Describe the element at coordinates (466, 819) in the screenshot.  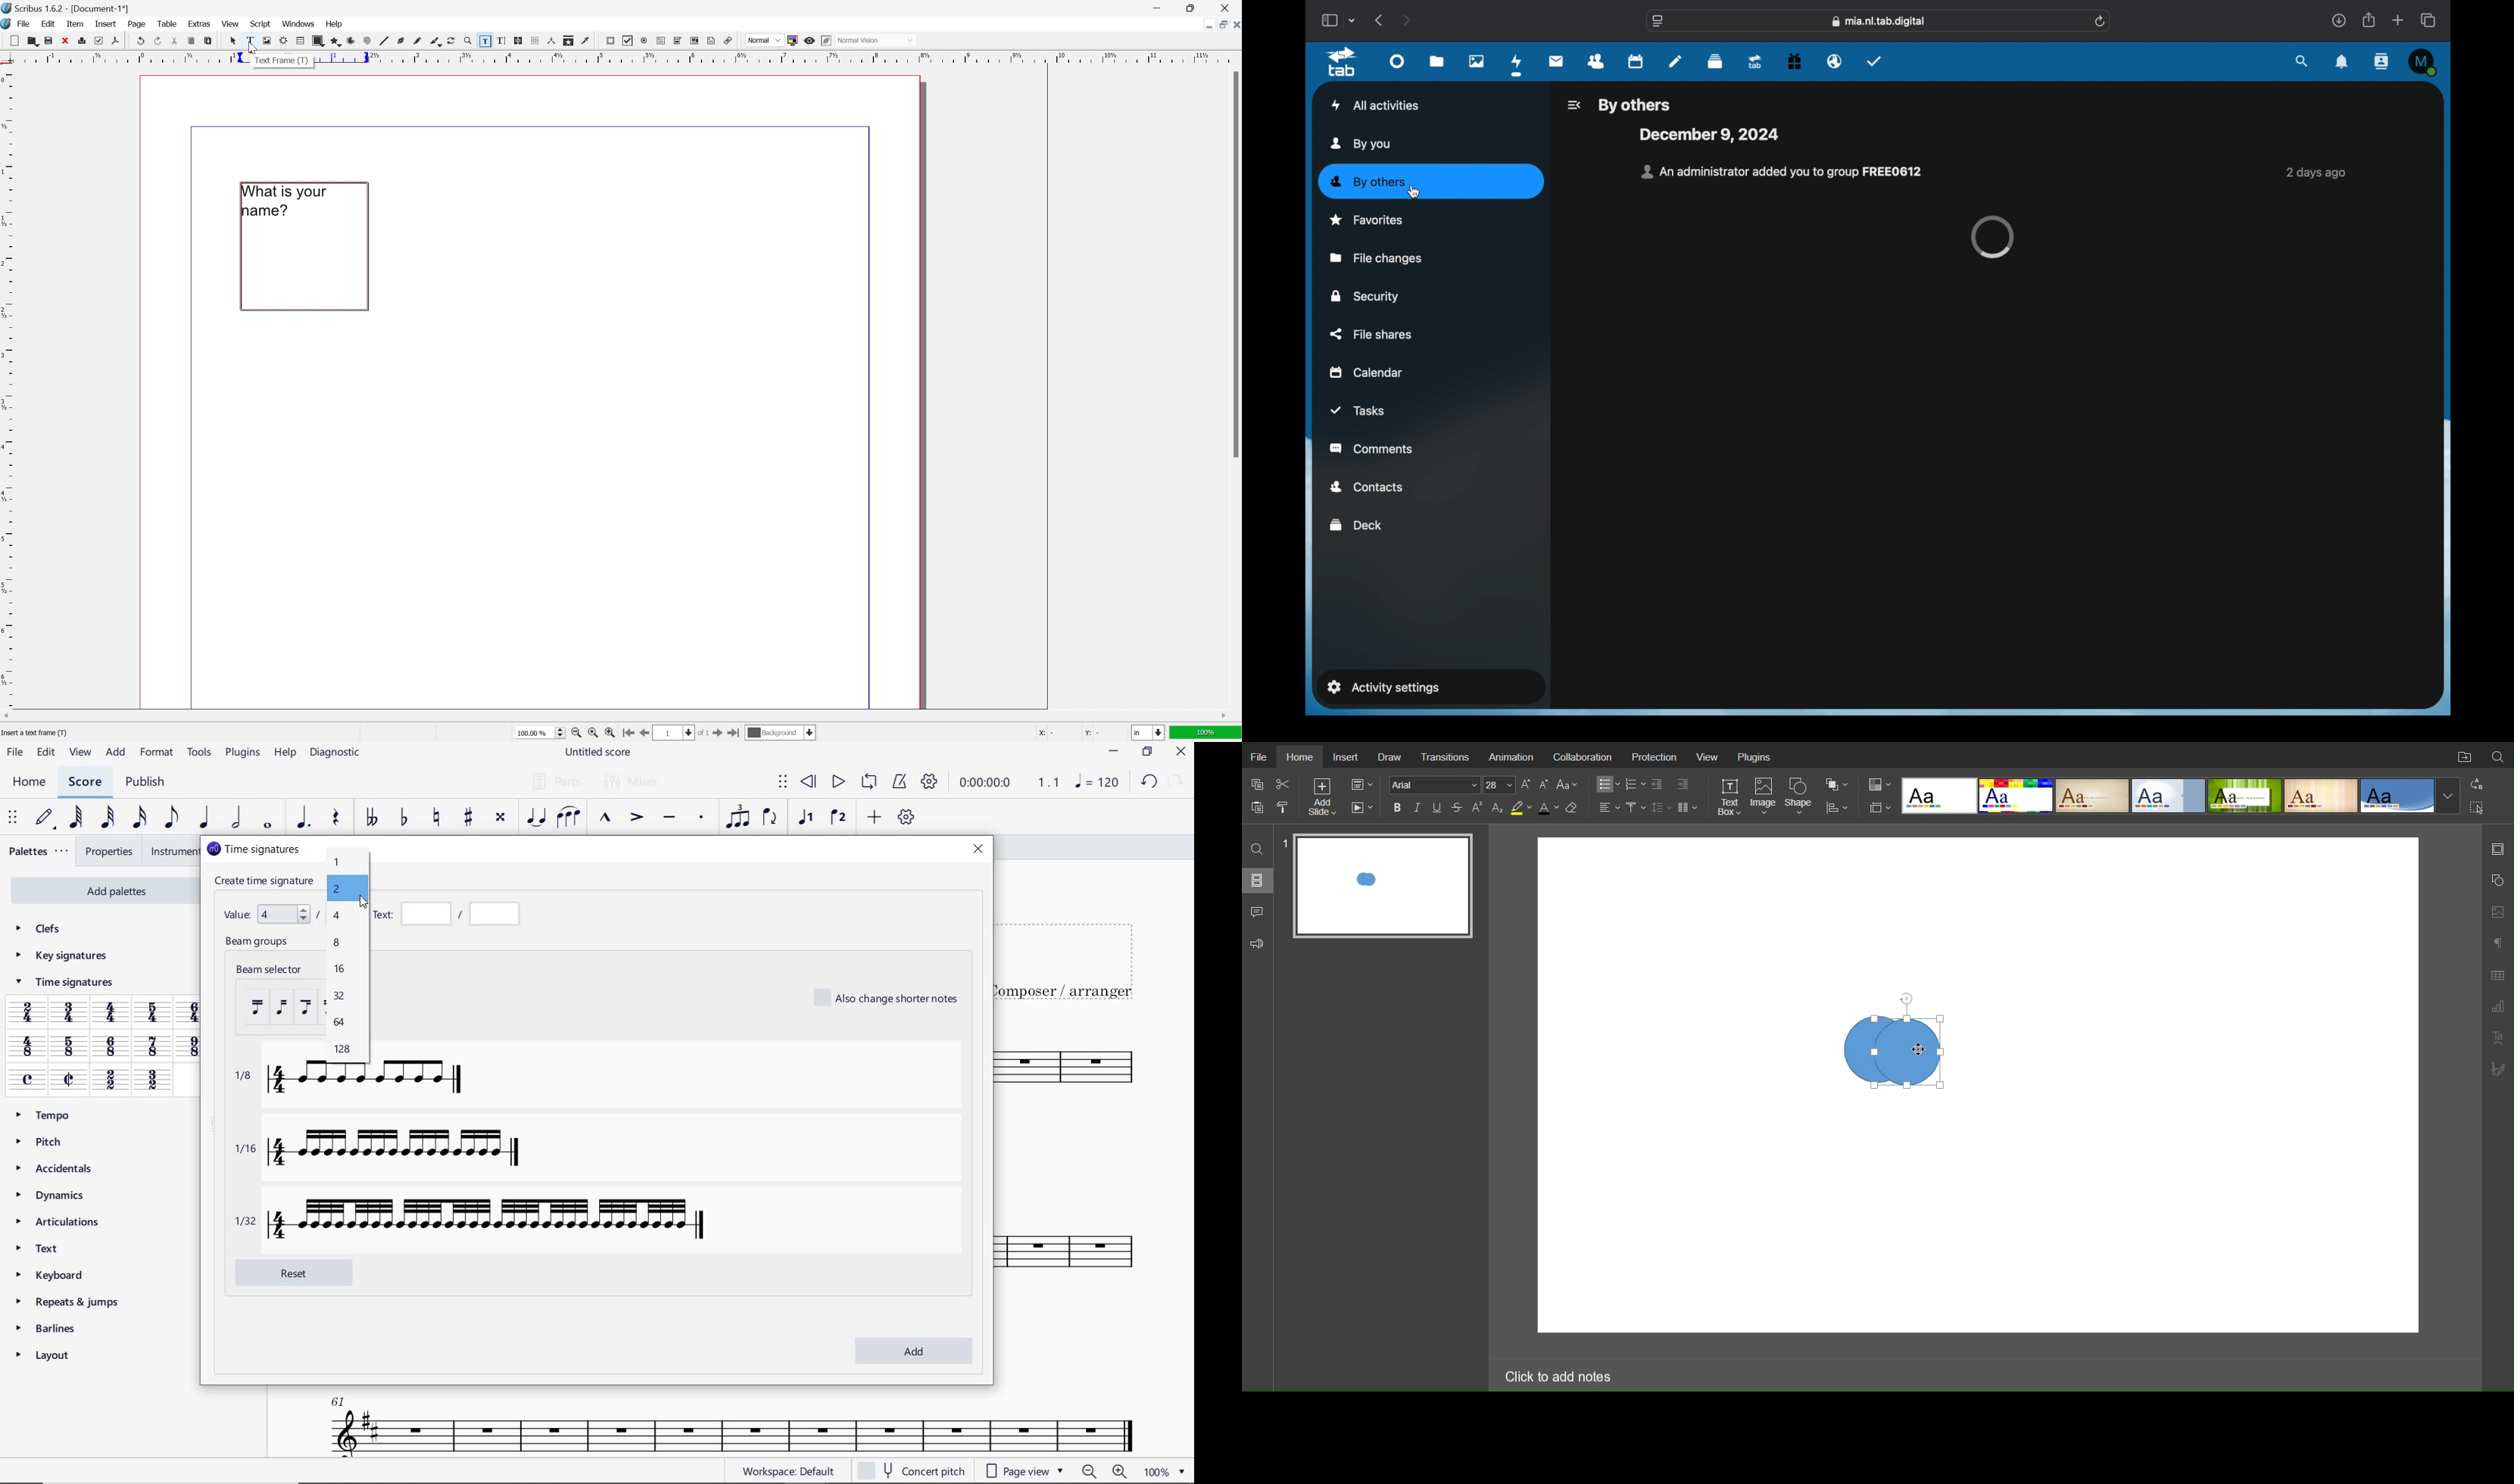
I see `TOGGLE SHARP` at that location.